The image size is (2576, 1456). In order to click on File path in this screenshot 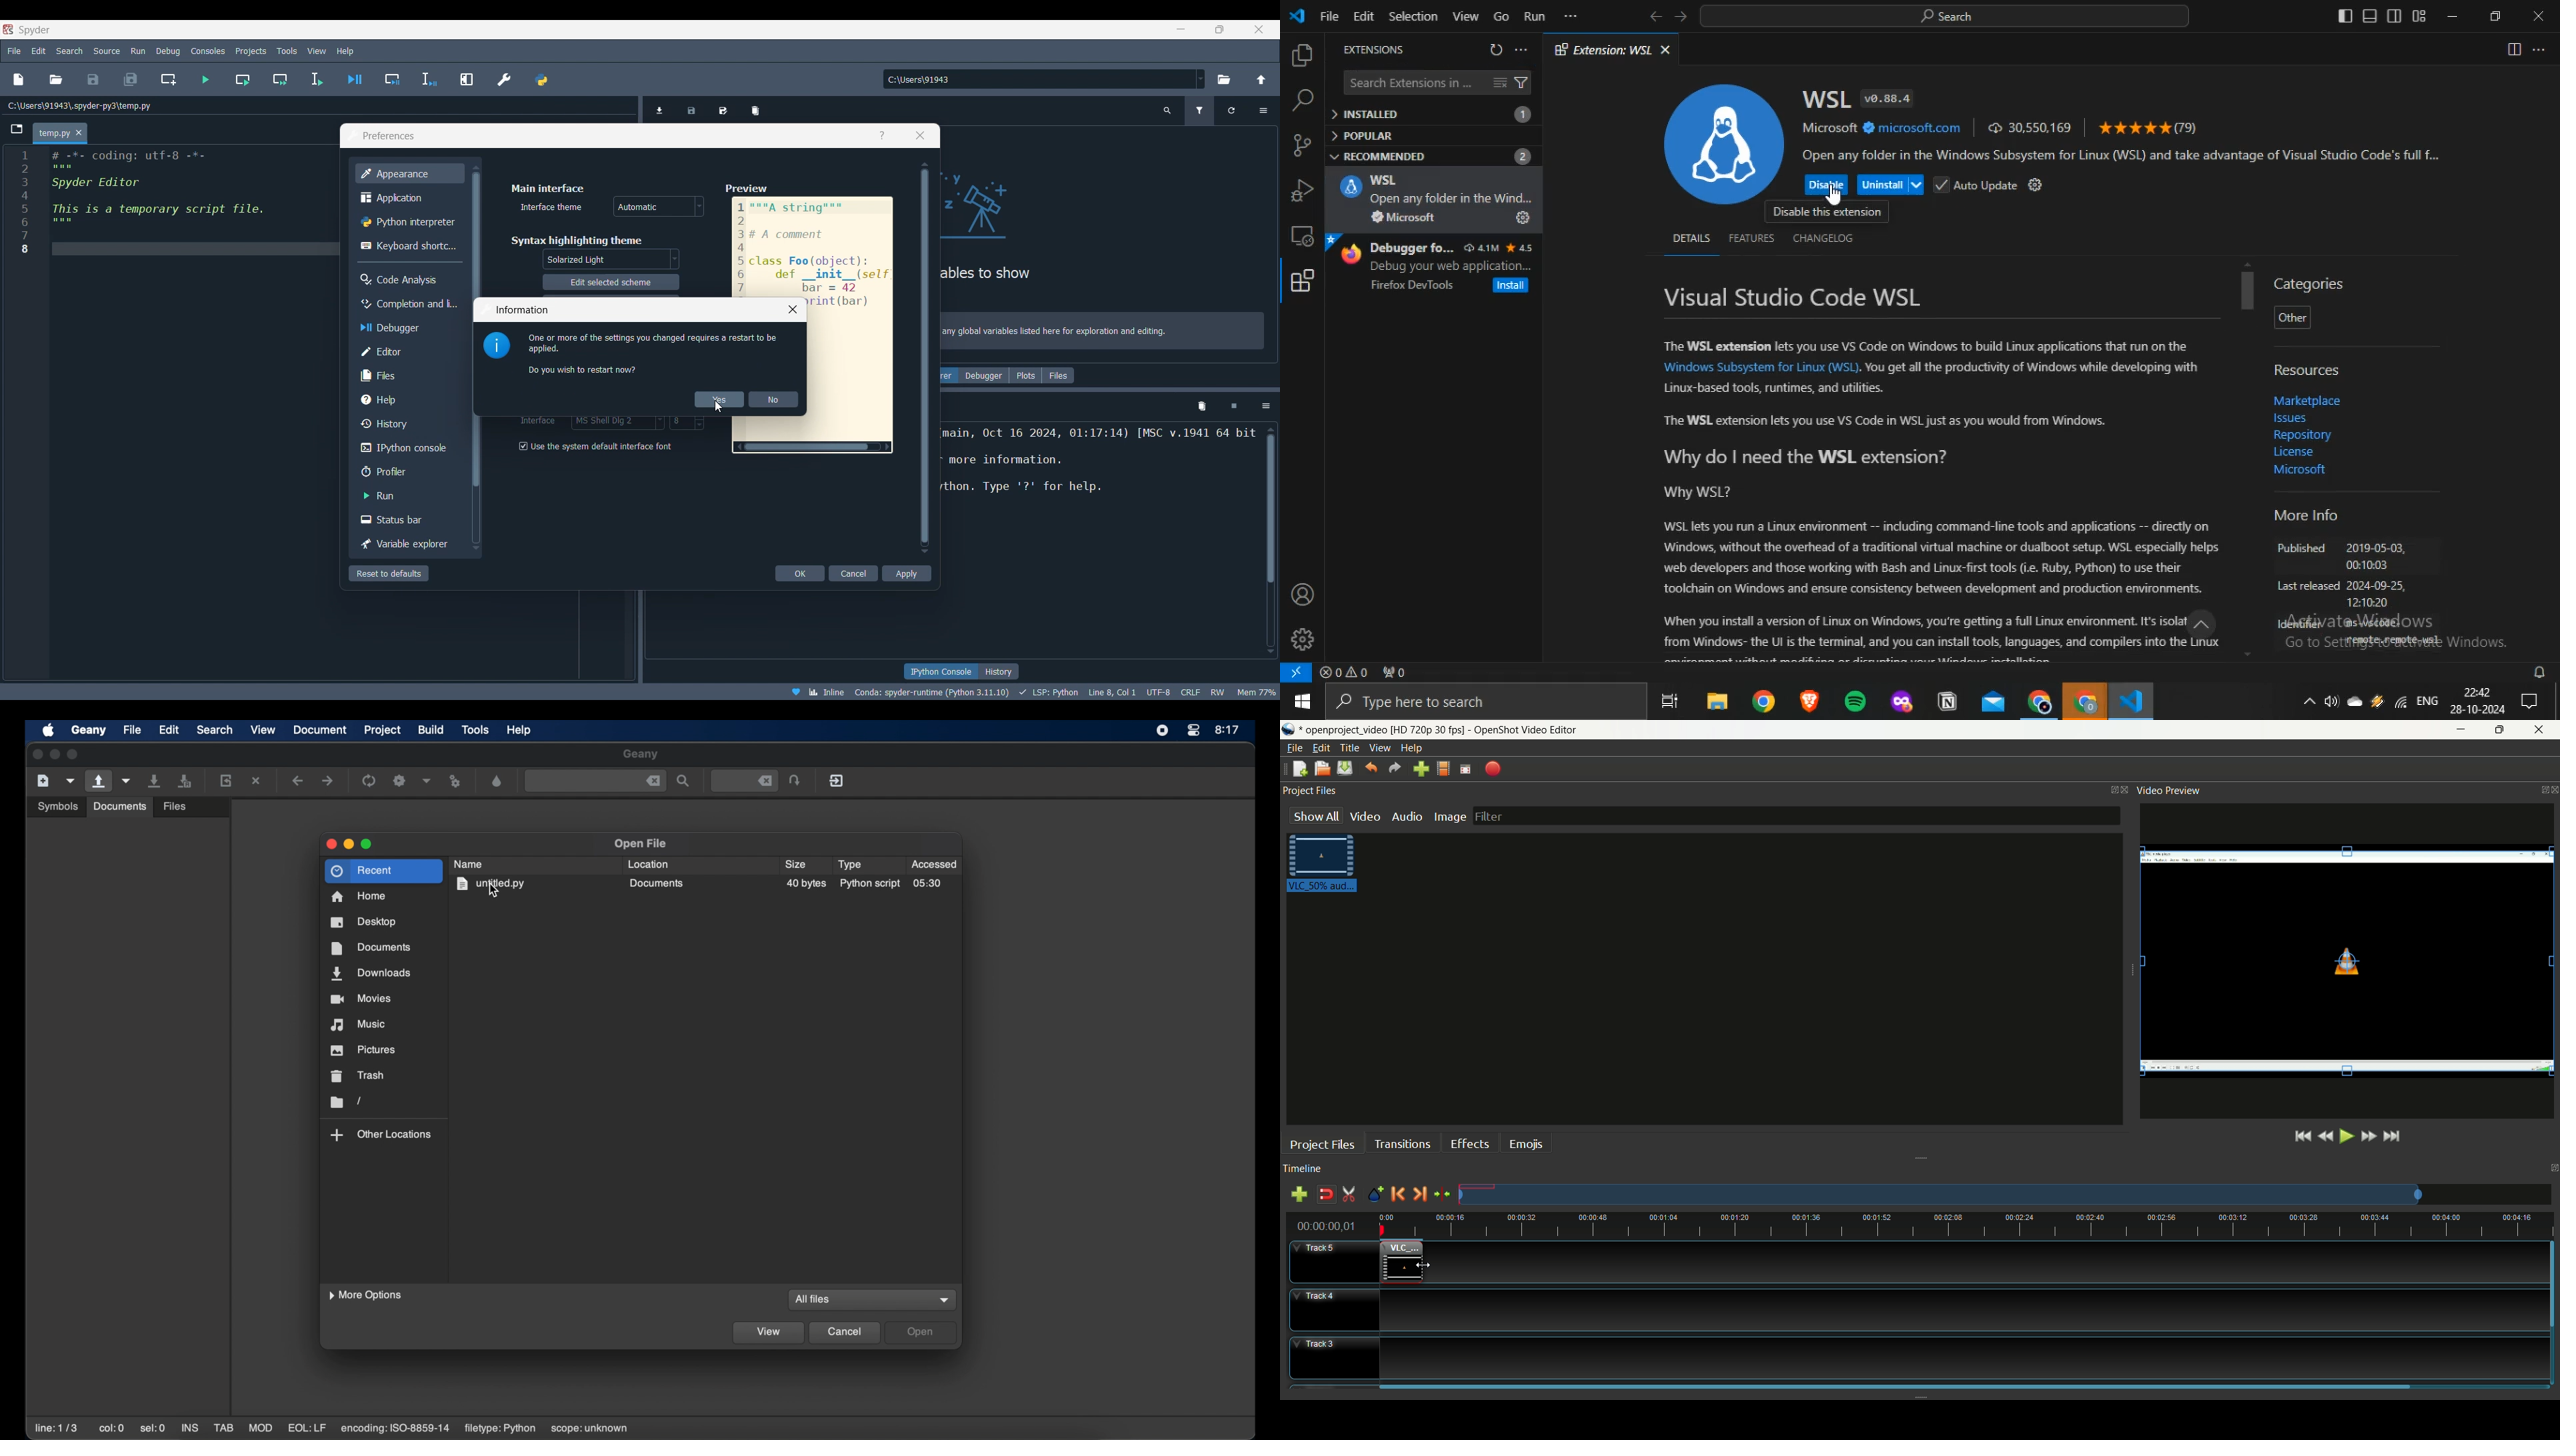, I will do `click(80, 105)`.